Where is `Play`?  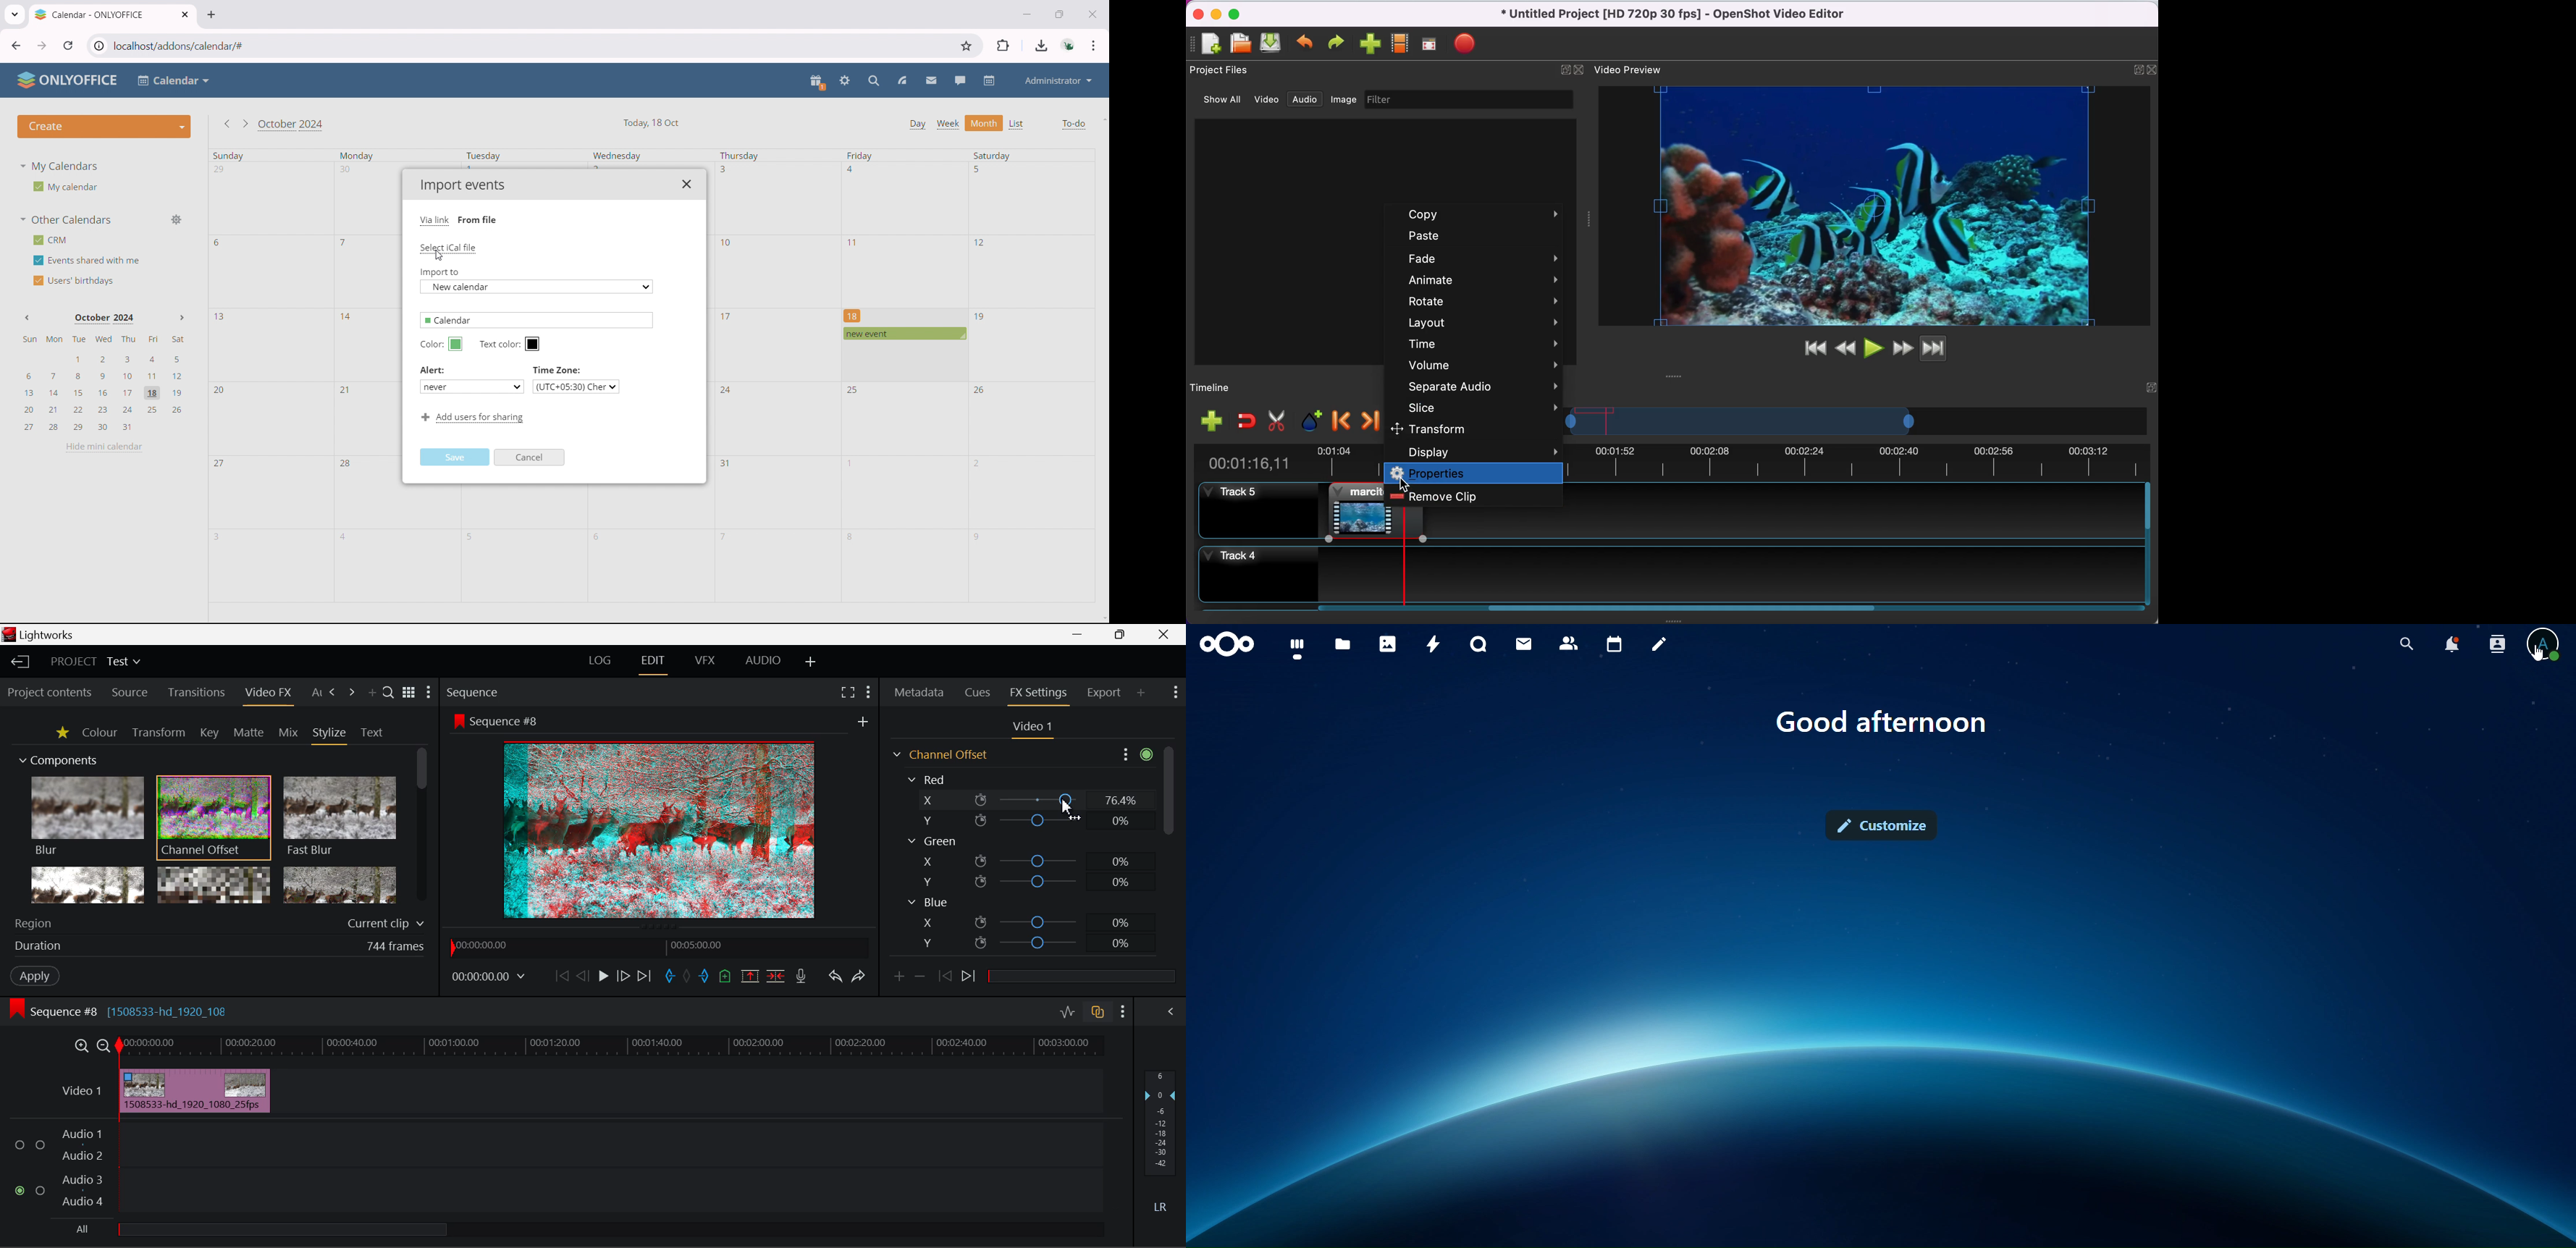
Play is located at coordinates (602, 977).